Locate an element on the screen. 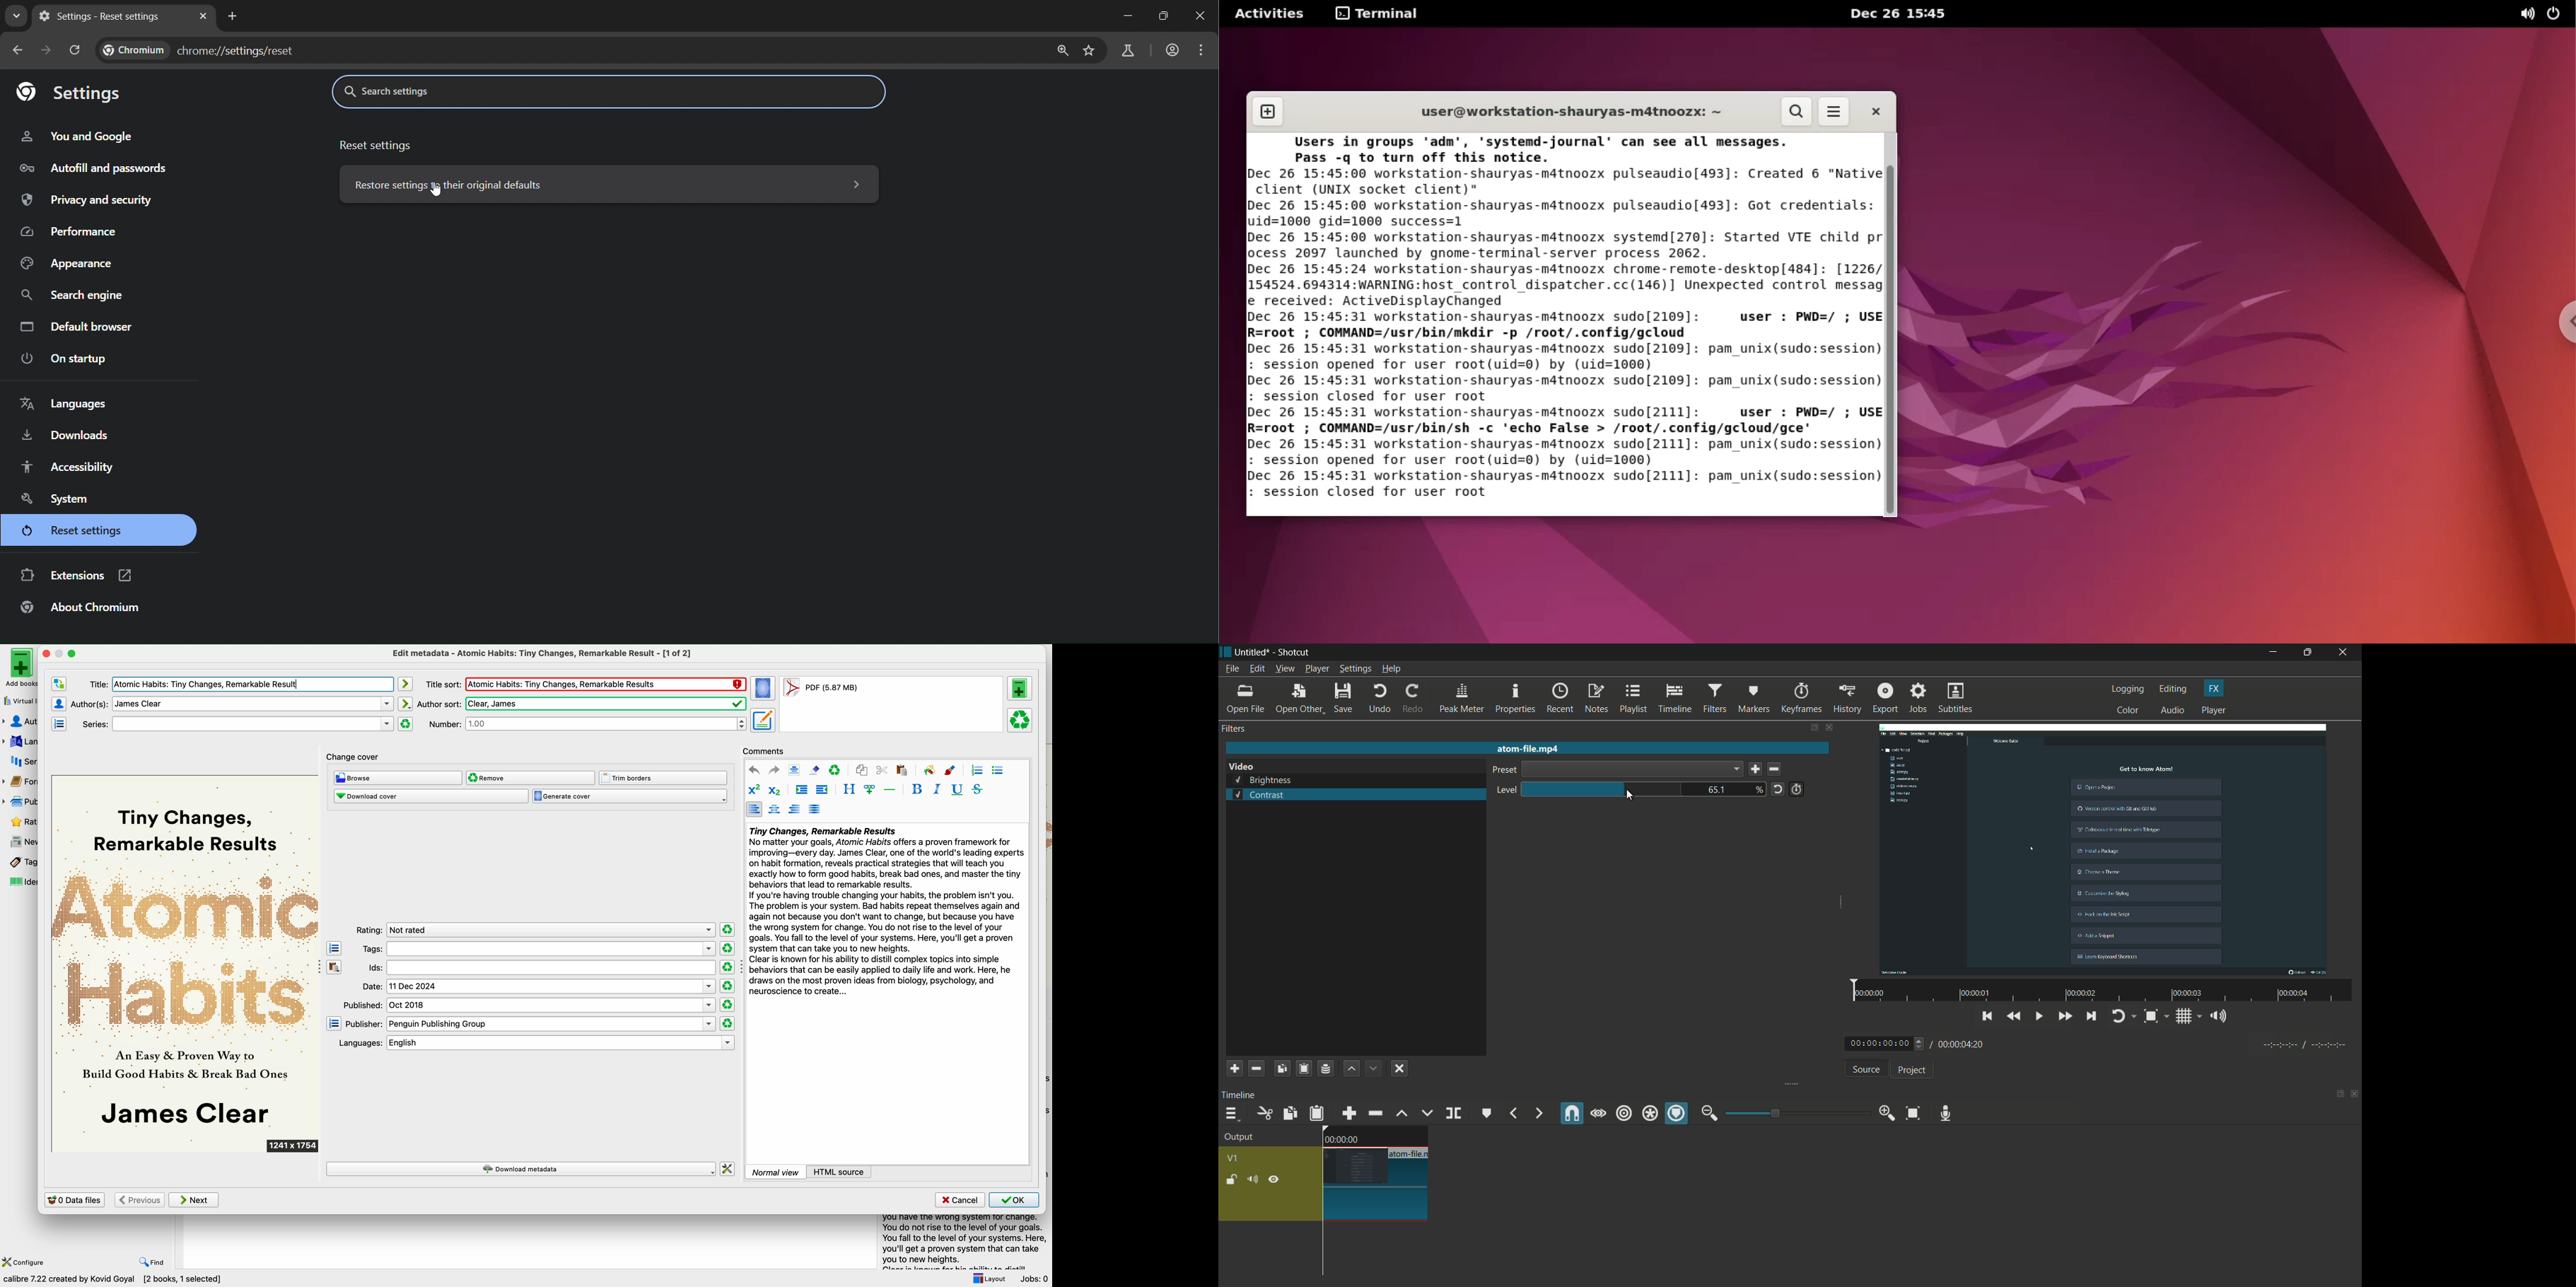 The height and width of the screenshot is (1288, 2576). lock track is located at coordinates (1233, 1180).